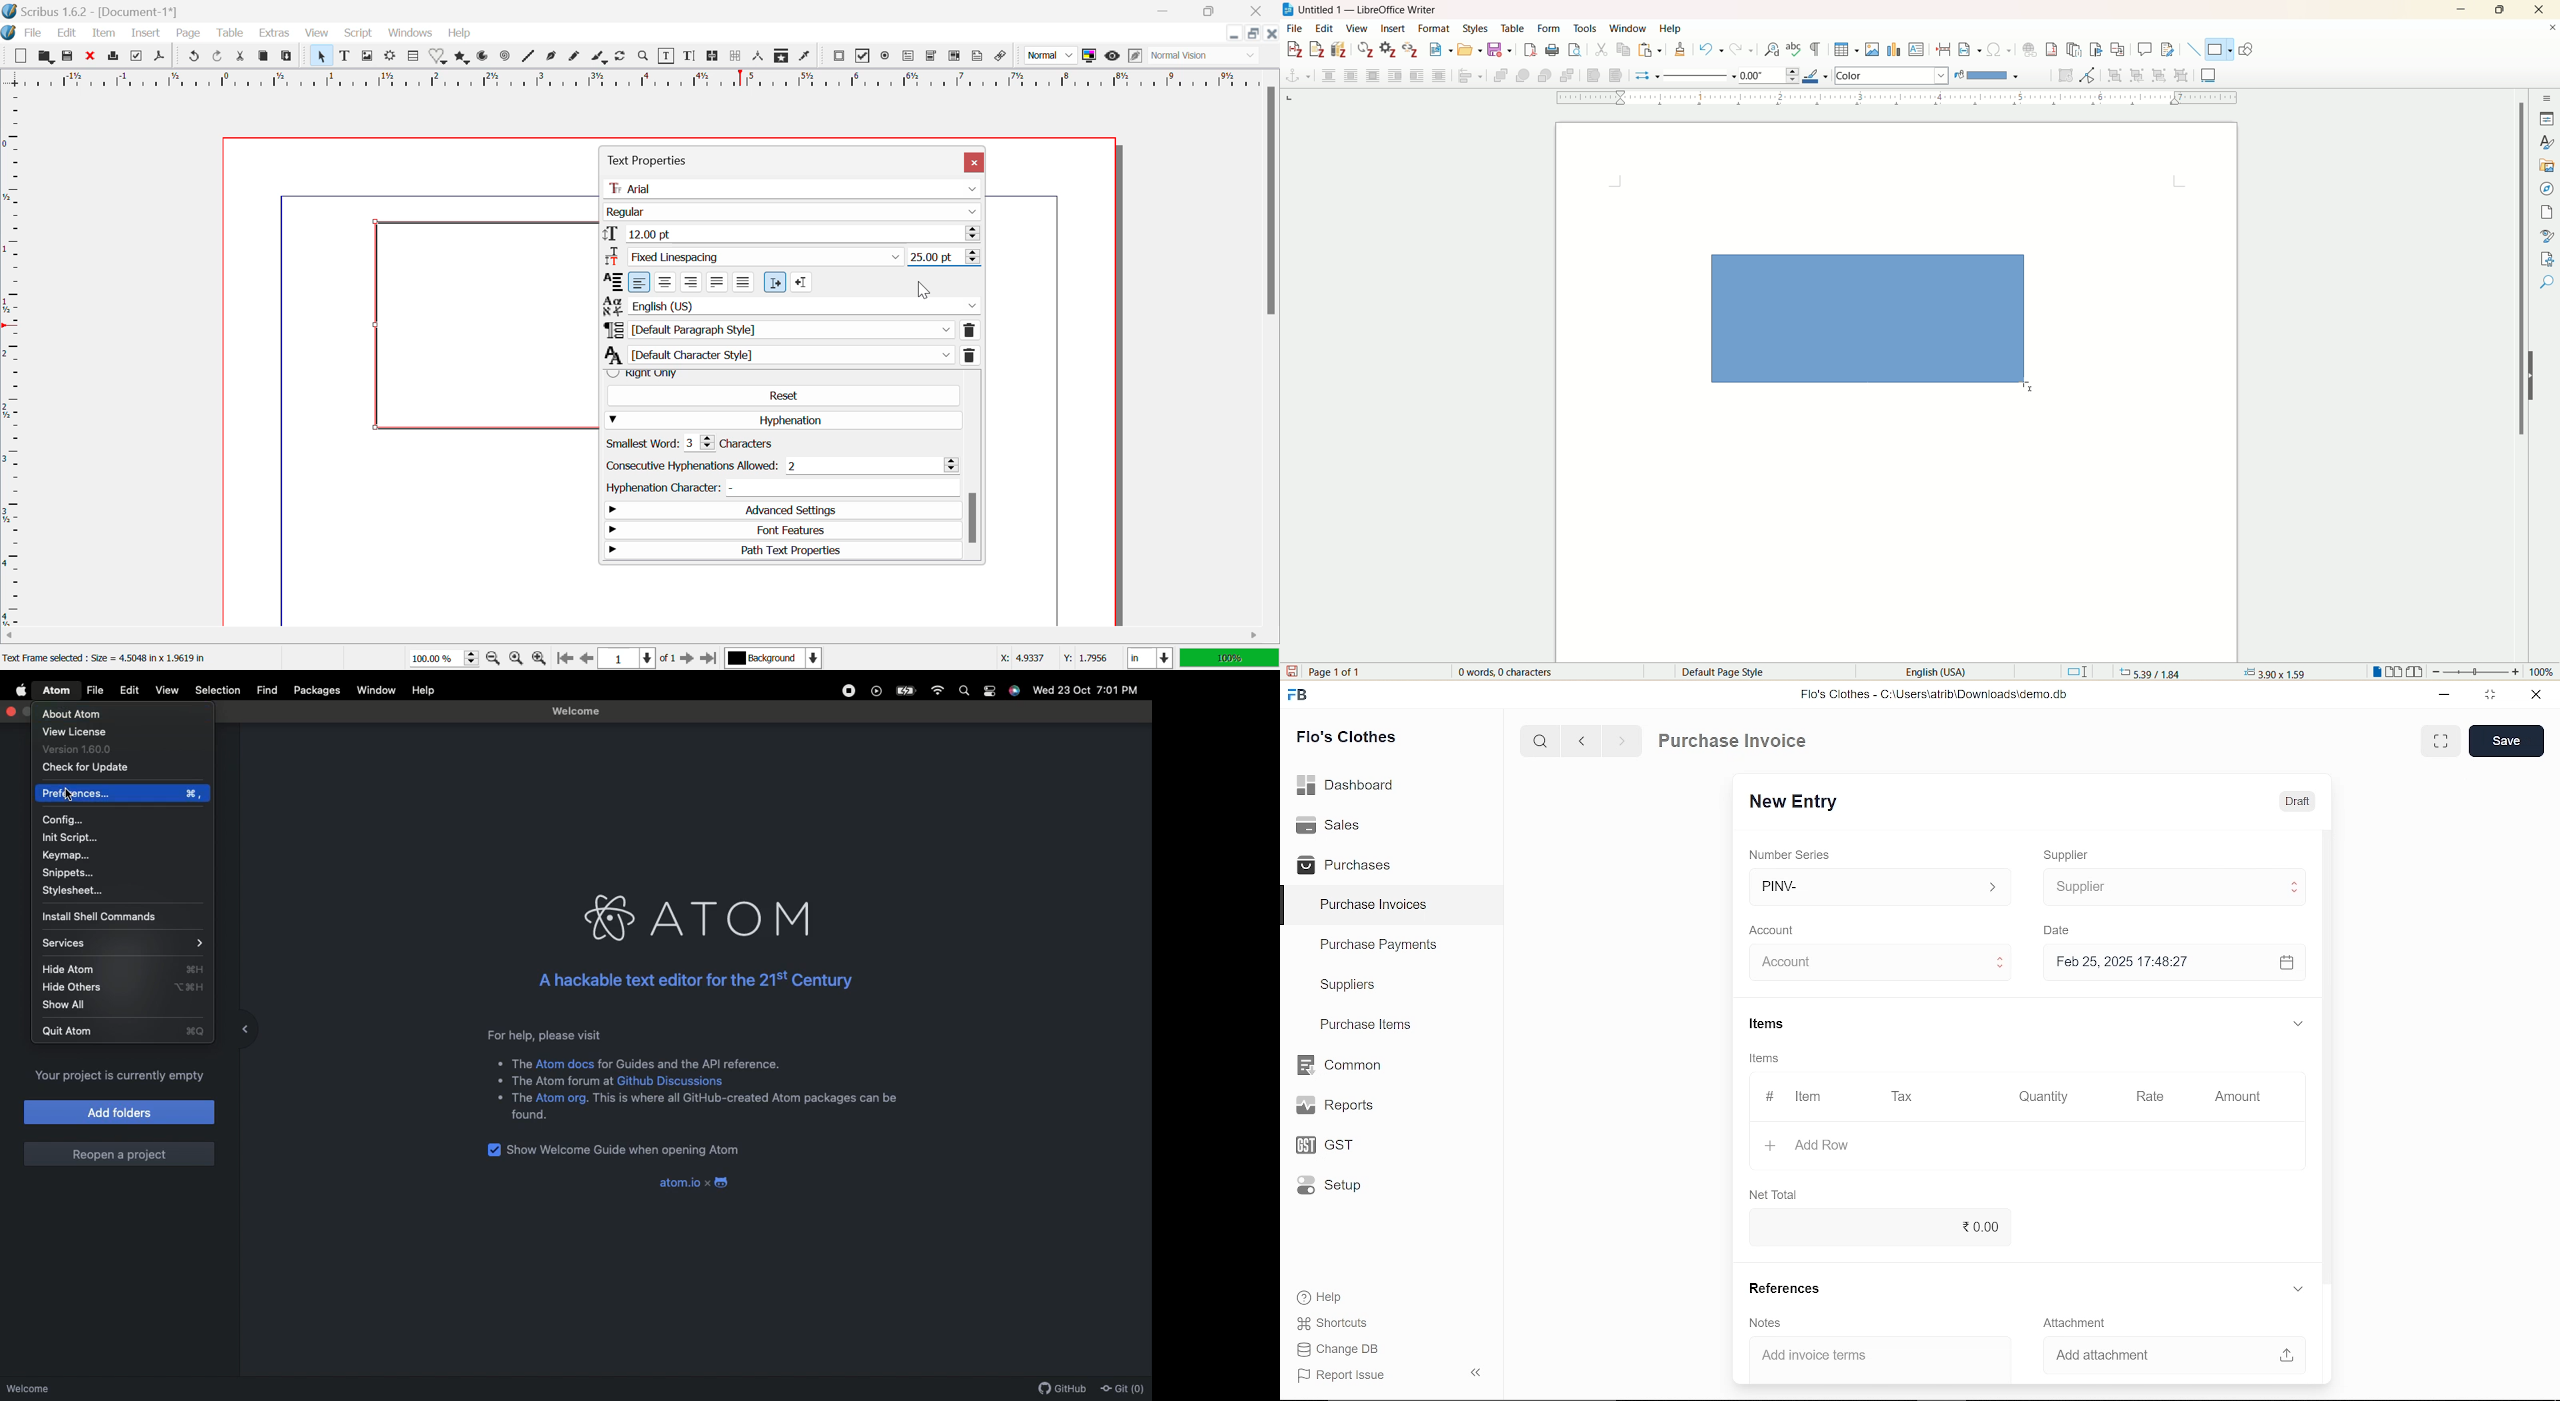  What do you see at coordinates (2055, 49) in the screenshot?
I see `insert footnote` at bounding box center [2055, 49].